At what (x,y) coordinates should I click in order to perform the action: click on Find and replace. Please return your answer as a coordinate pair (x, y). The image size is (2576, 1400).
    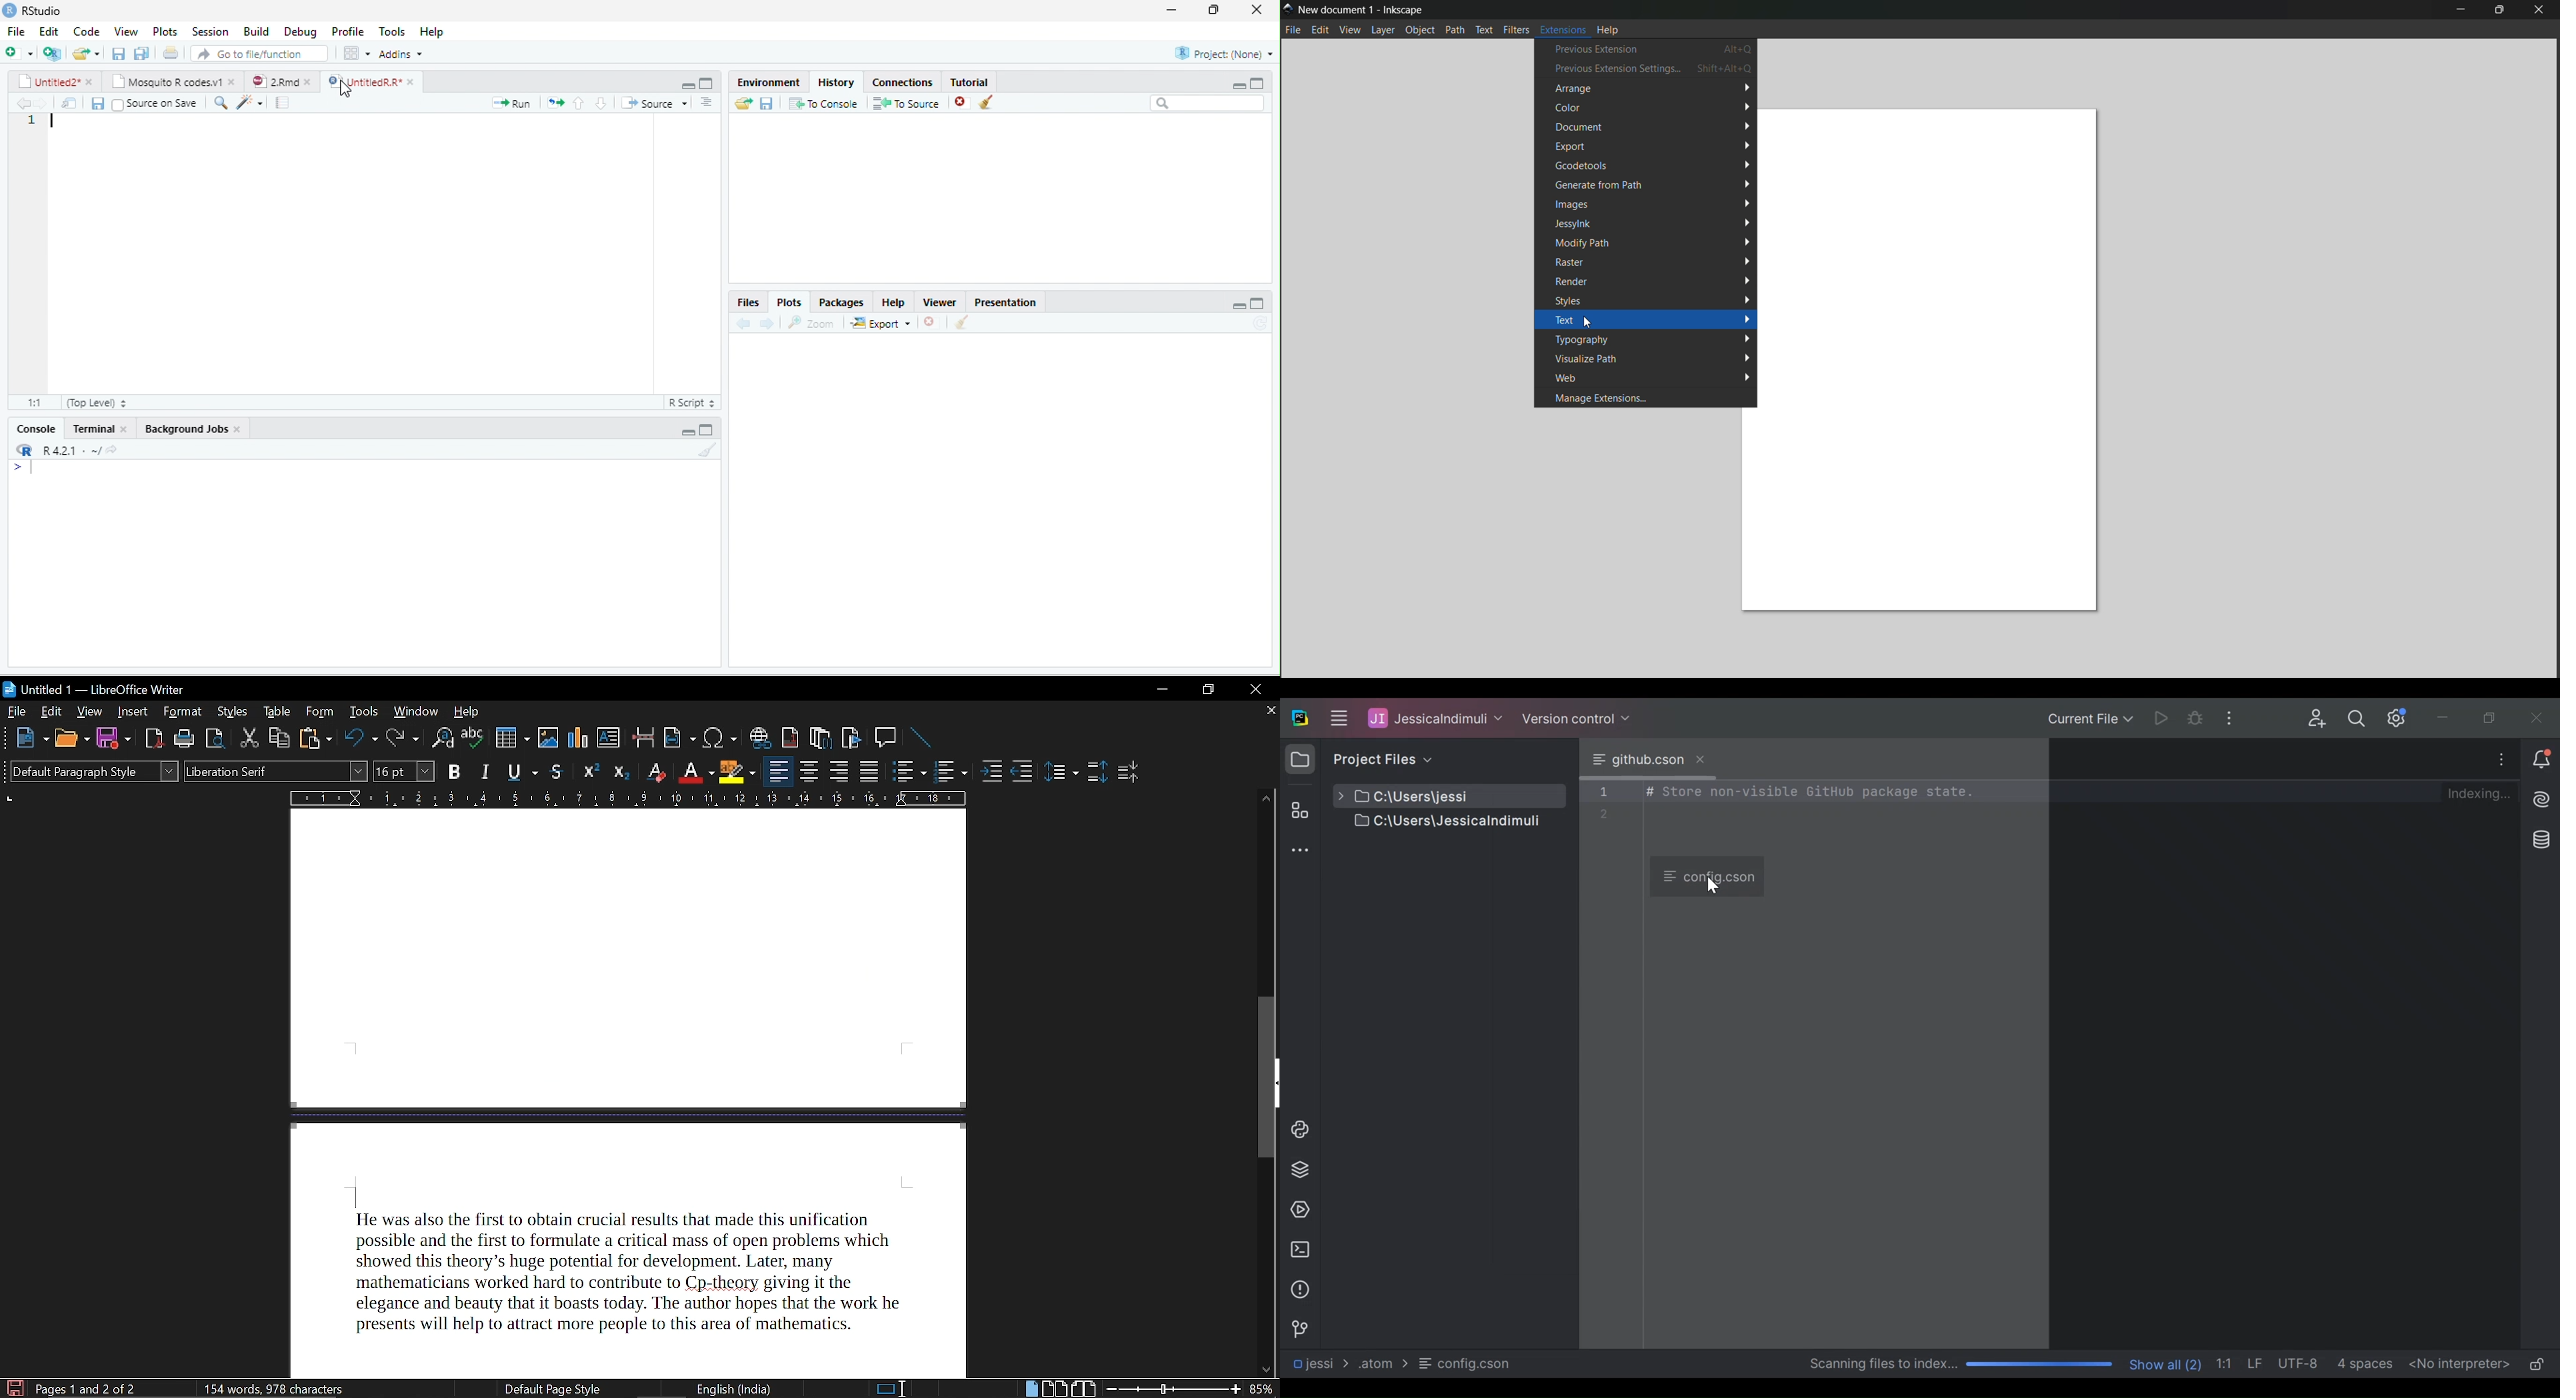
    Looking at the image, I should click on (444, 739).